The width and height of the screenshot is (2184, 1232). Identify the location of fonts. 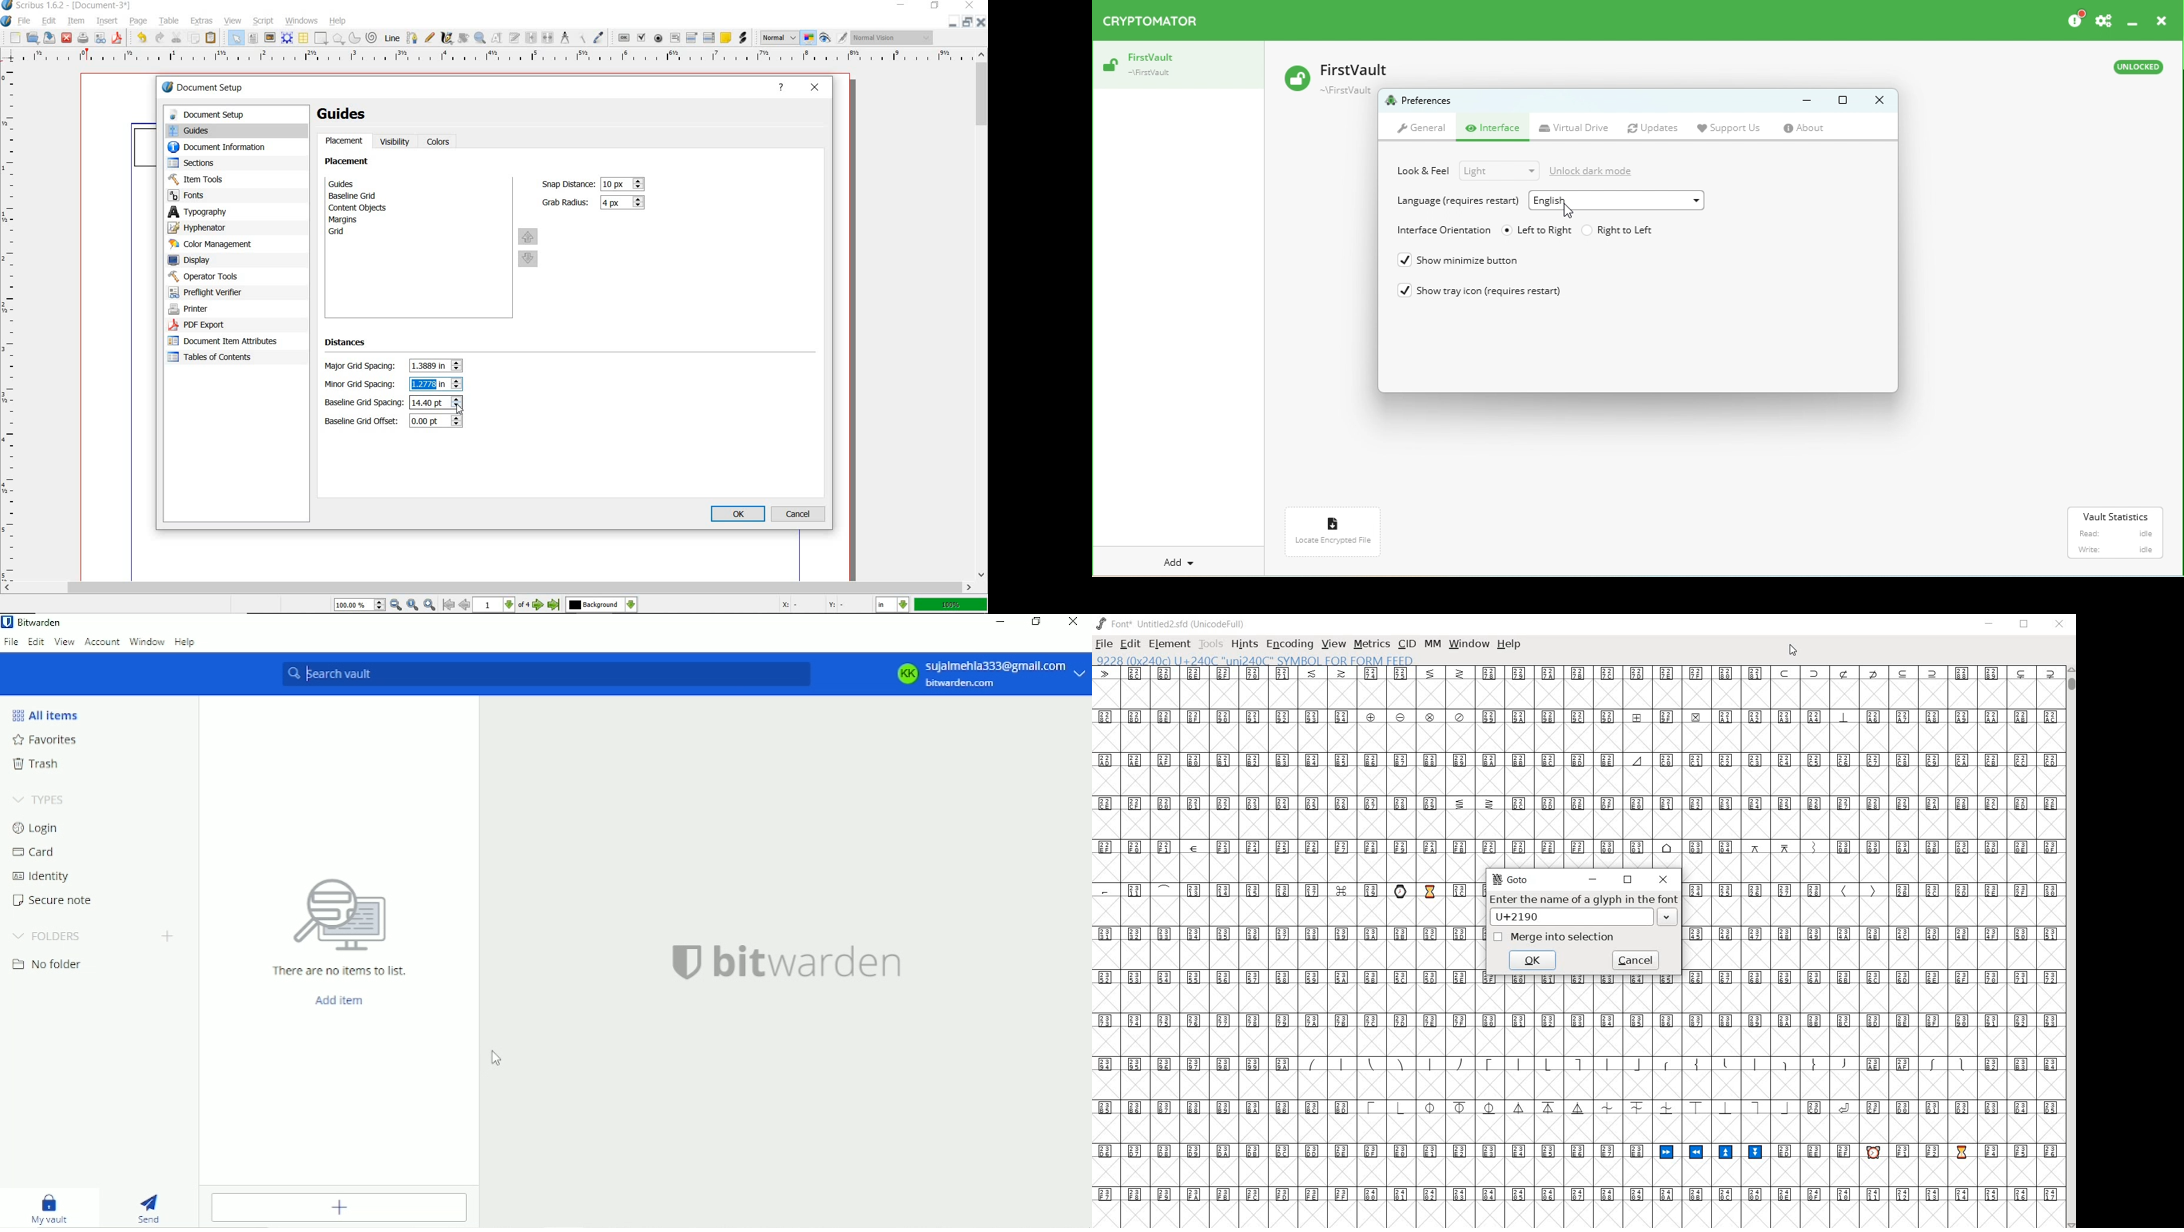
(236, 195).